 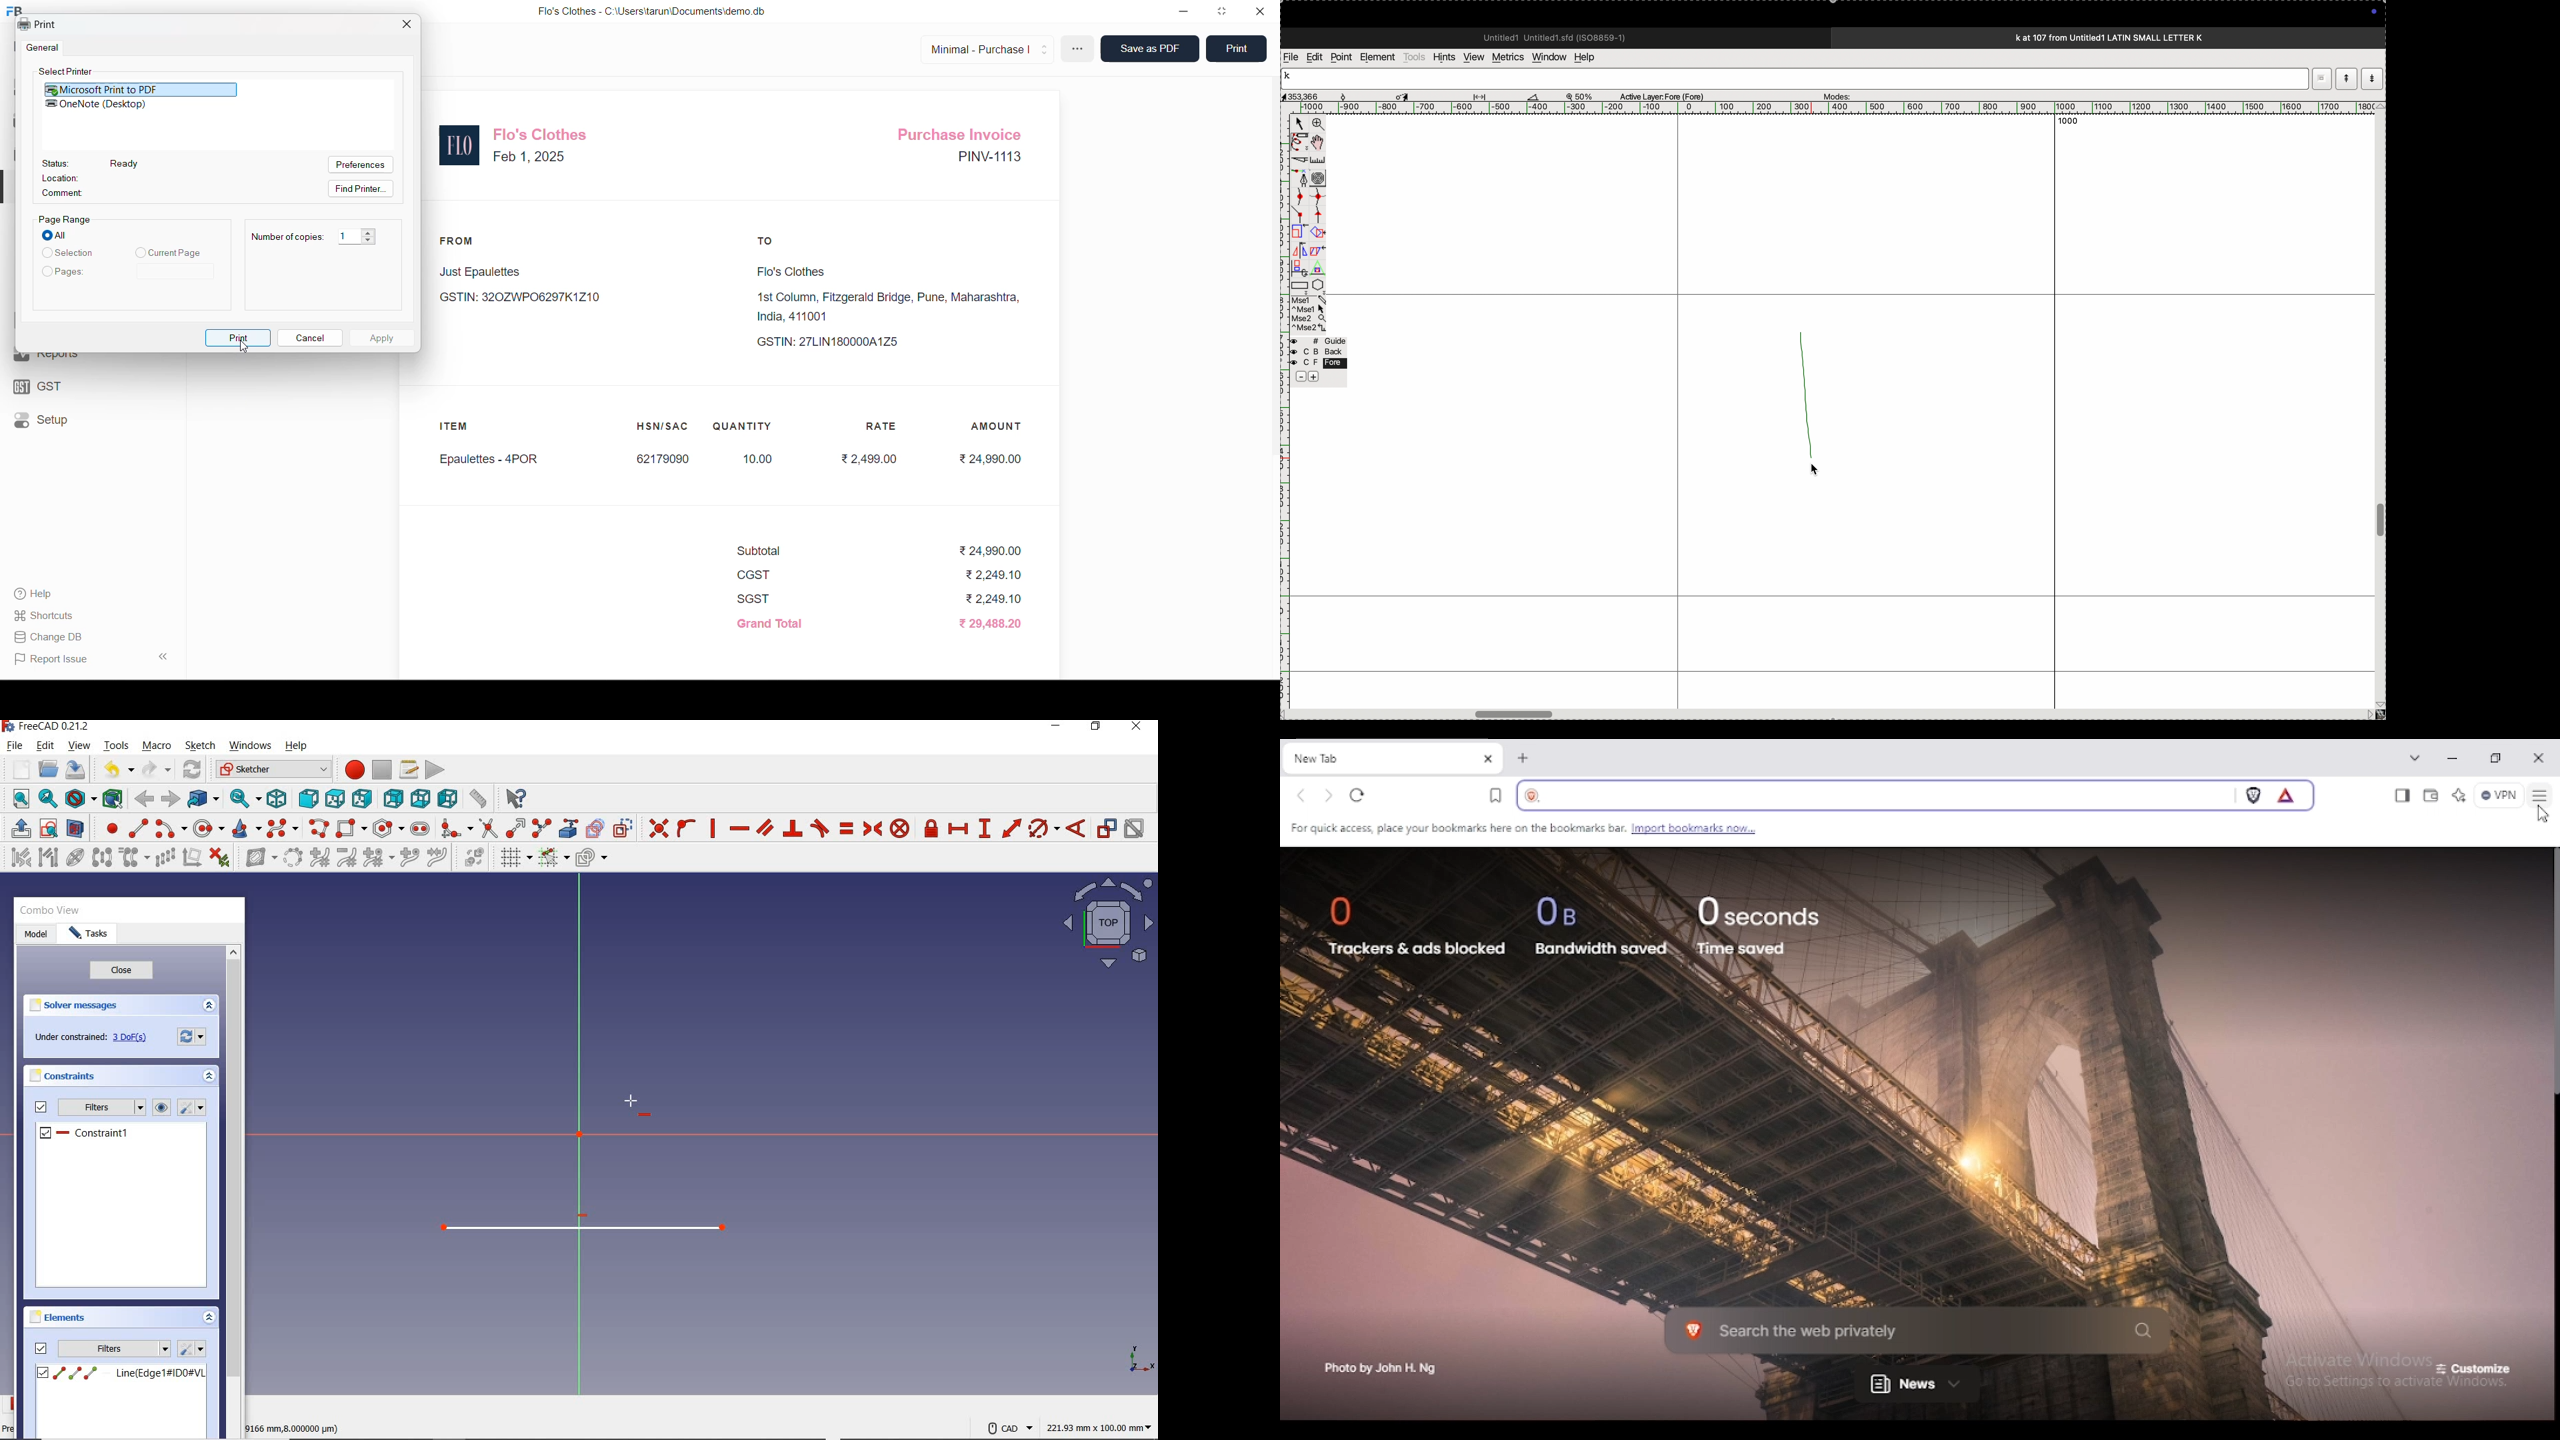 What do you see at coordinates (739, 829) in the screenshot?
I see `CONSTRAIN HORIZONTALLY` at bounding box center [739, 829].